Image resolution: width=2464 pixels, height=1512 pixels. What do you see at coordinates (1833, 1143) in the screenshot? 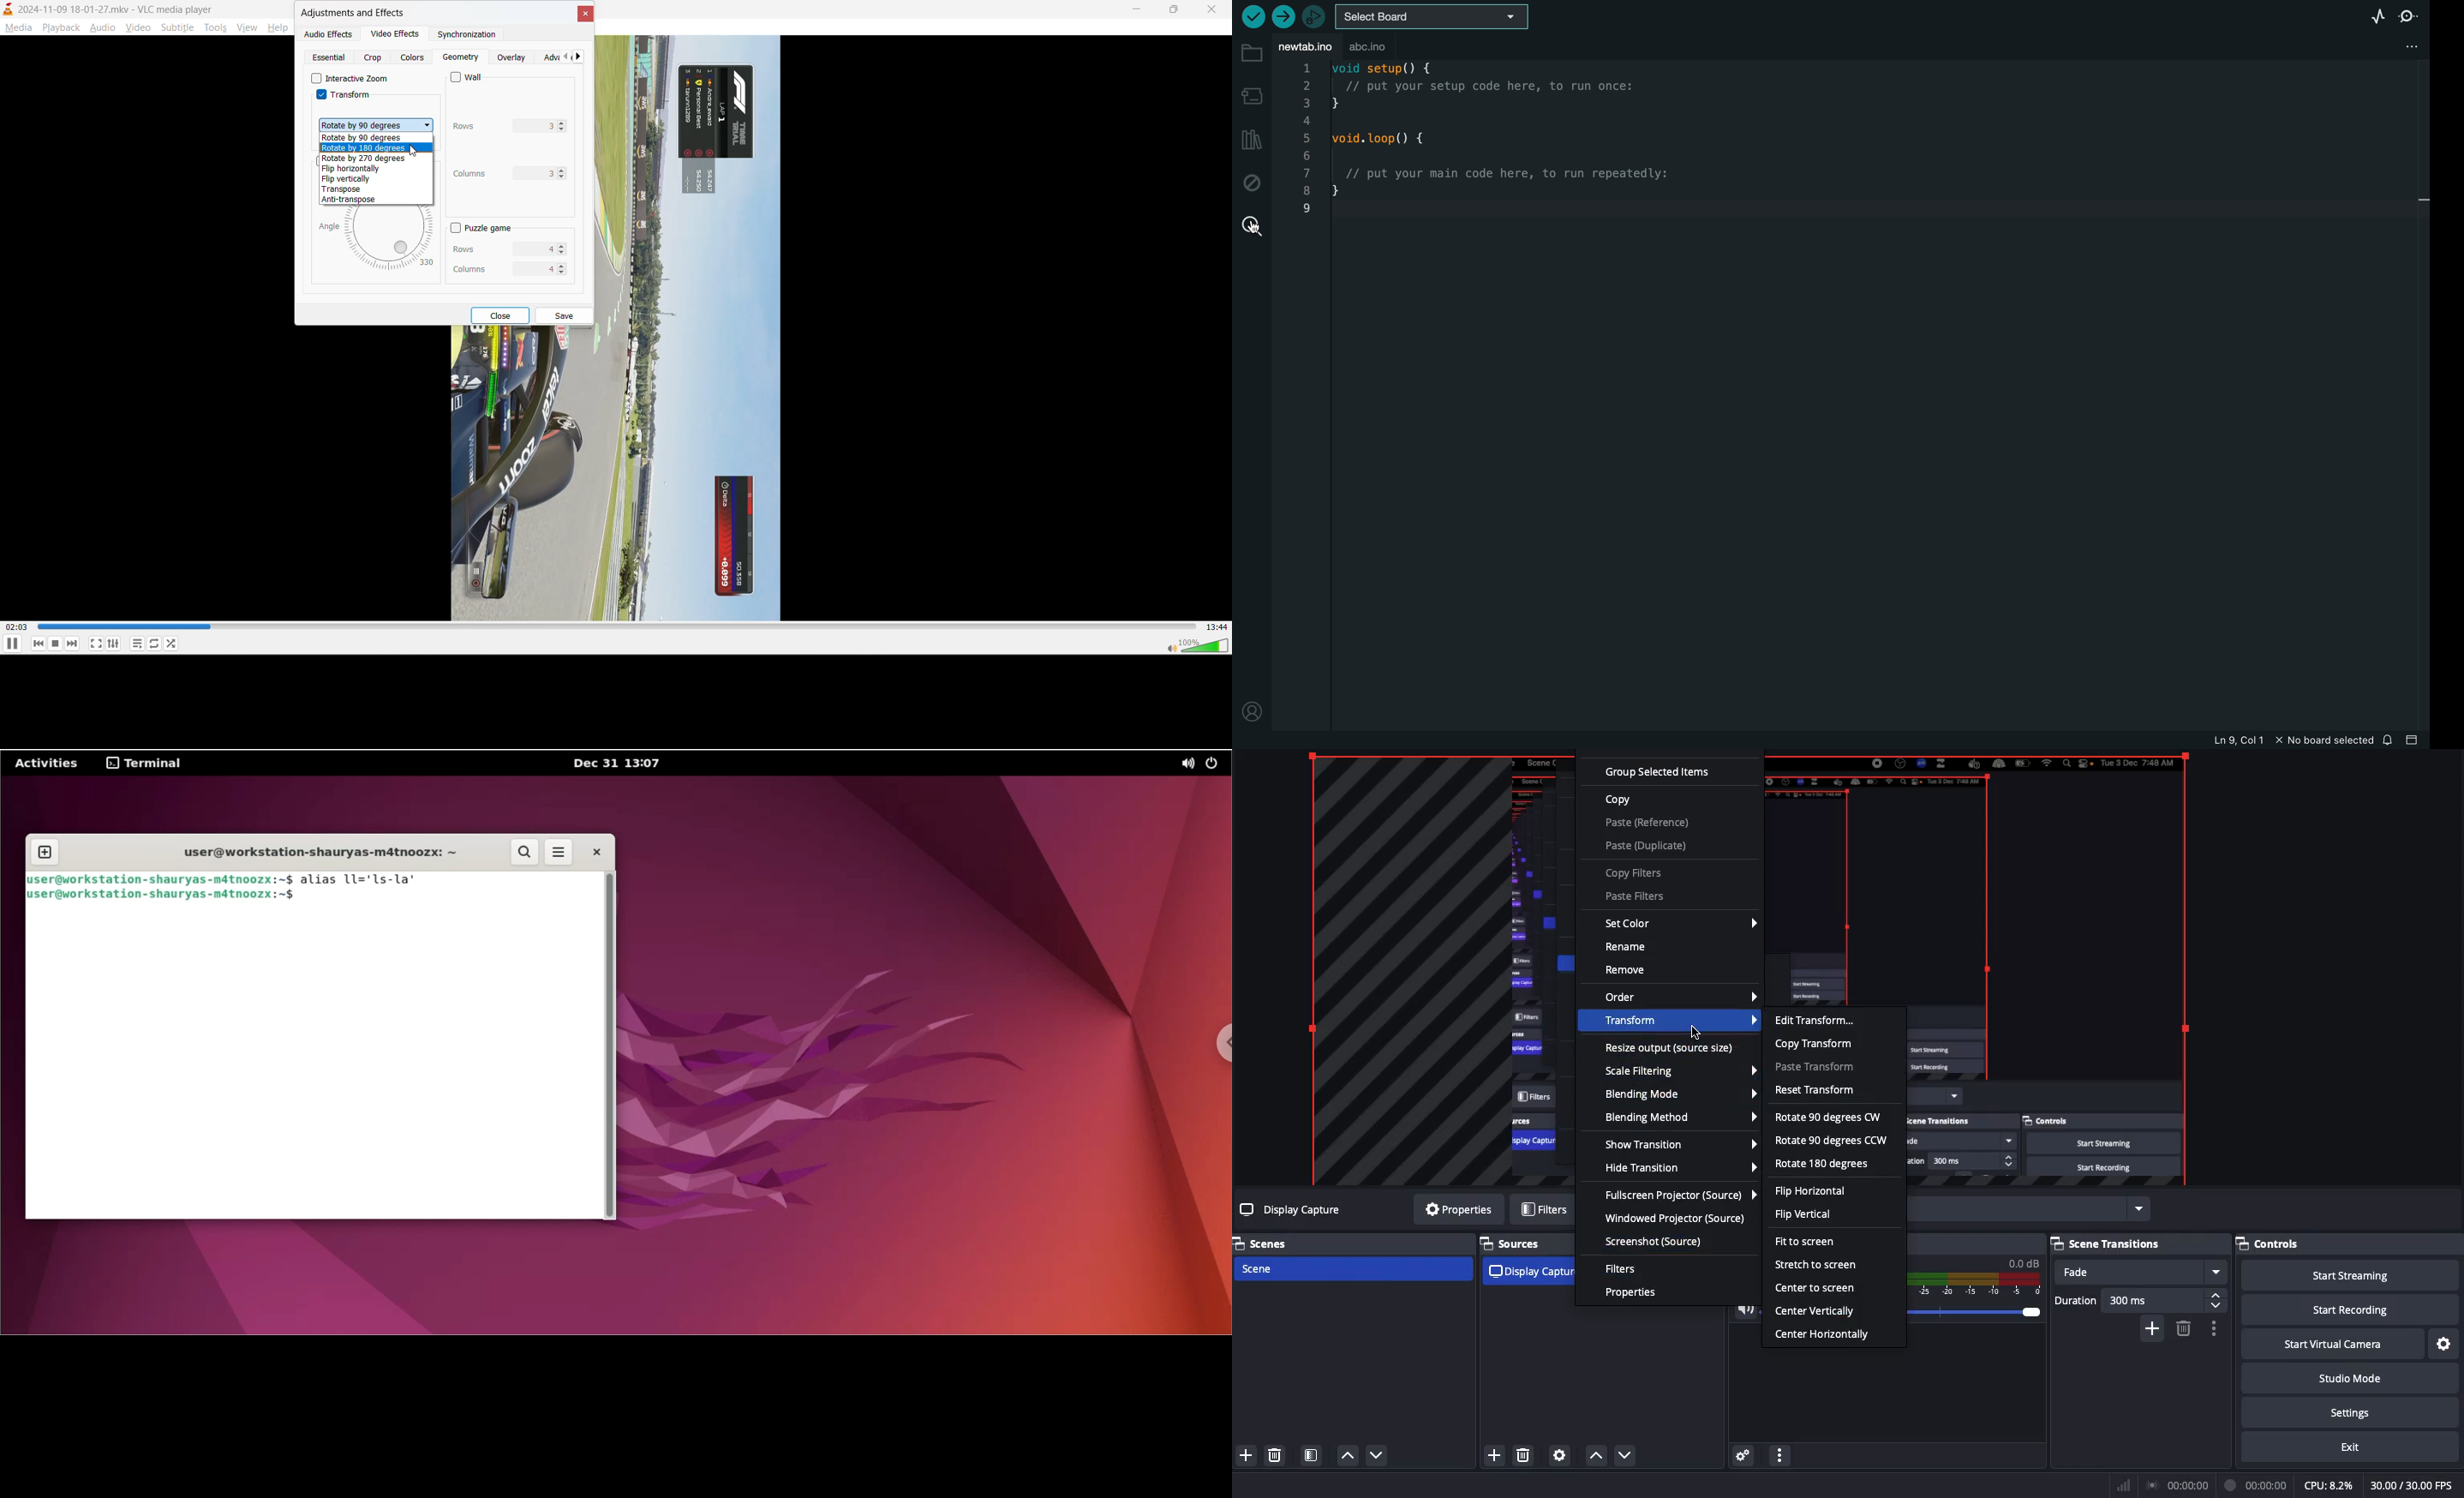
I see `Rotate 90 degrees` at bounding box center [1833, 1143].